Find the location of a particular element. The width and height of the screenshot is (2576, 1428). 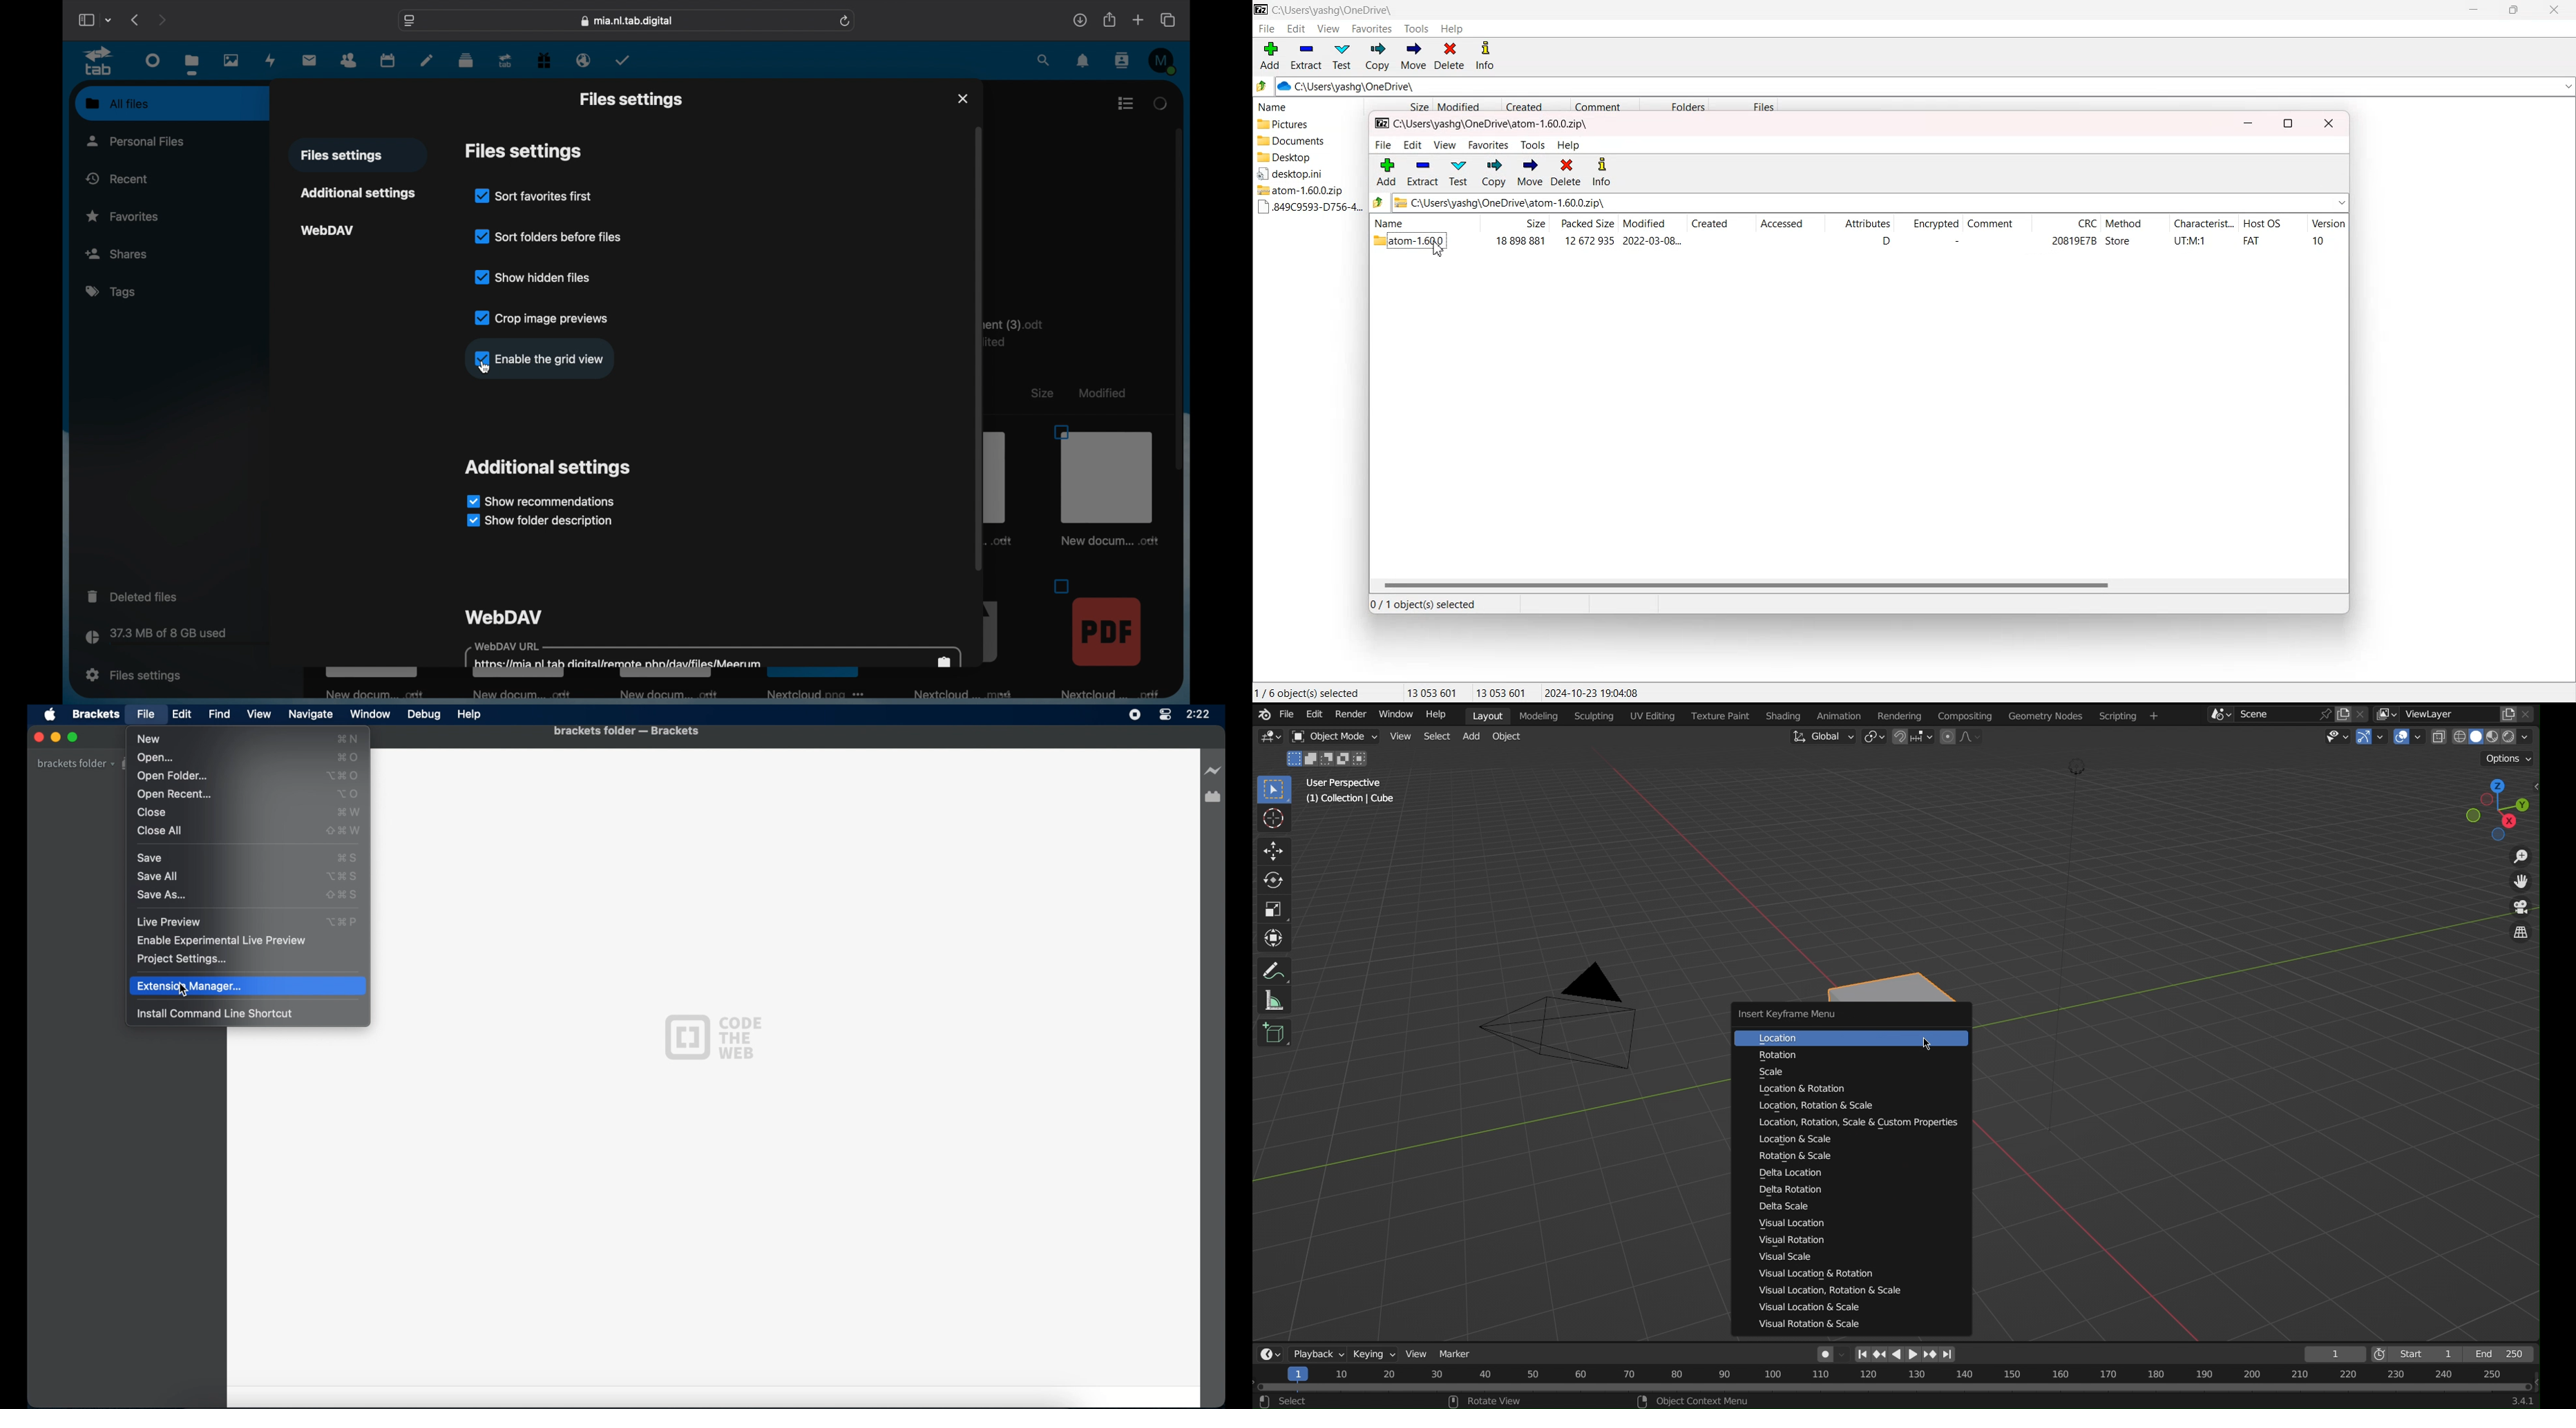

show tab overview is located at coordinates (1169, 20).